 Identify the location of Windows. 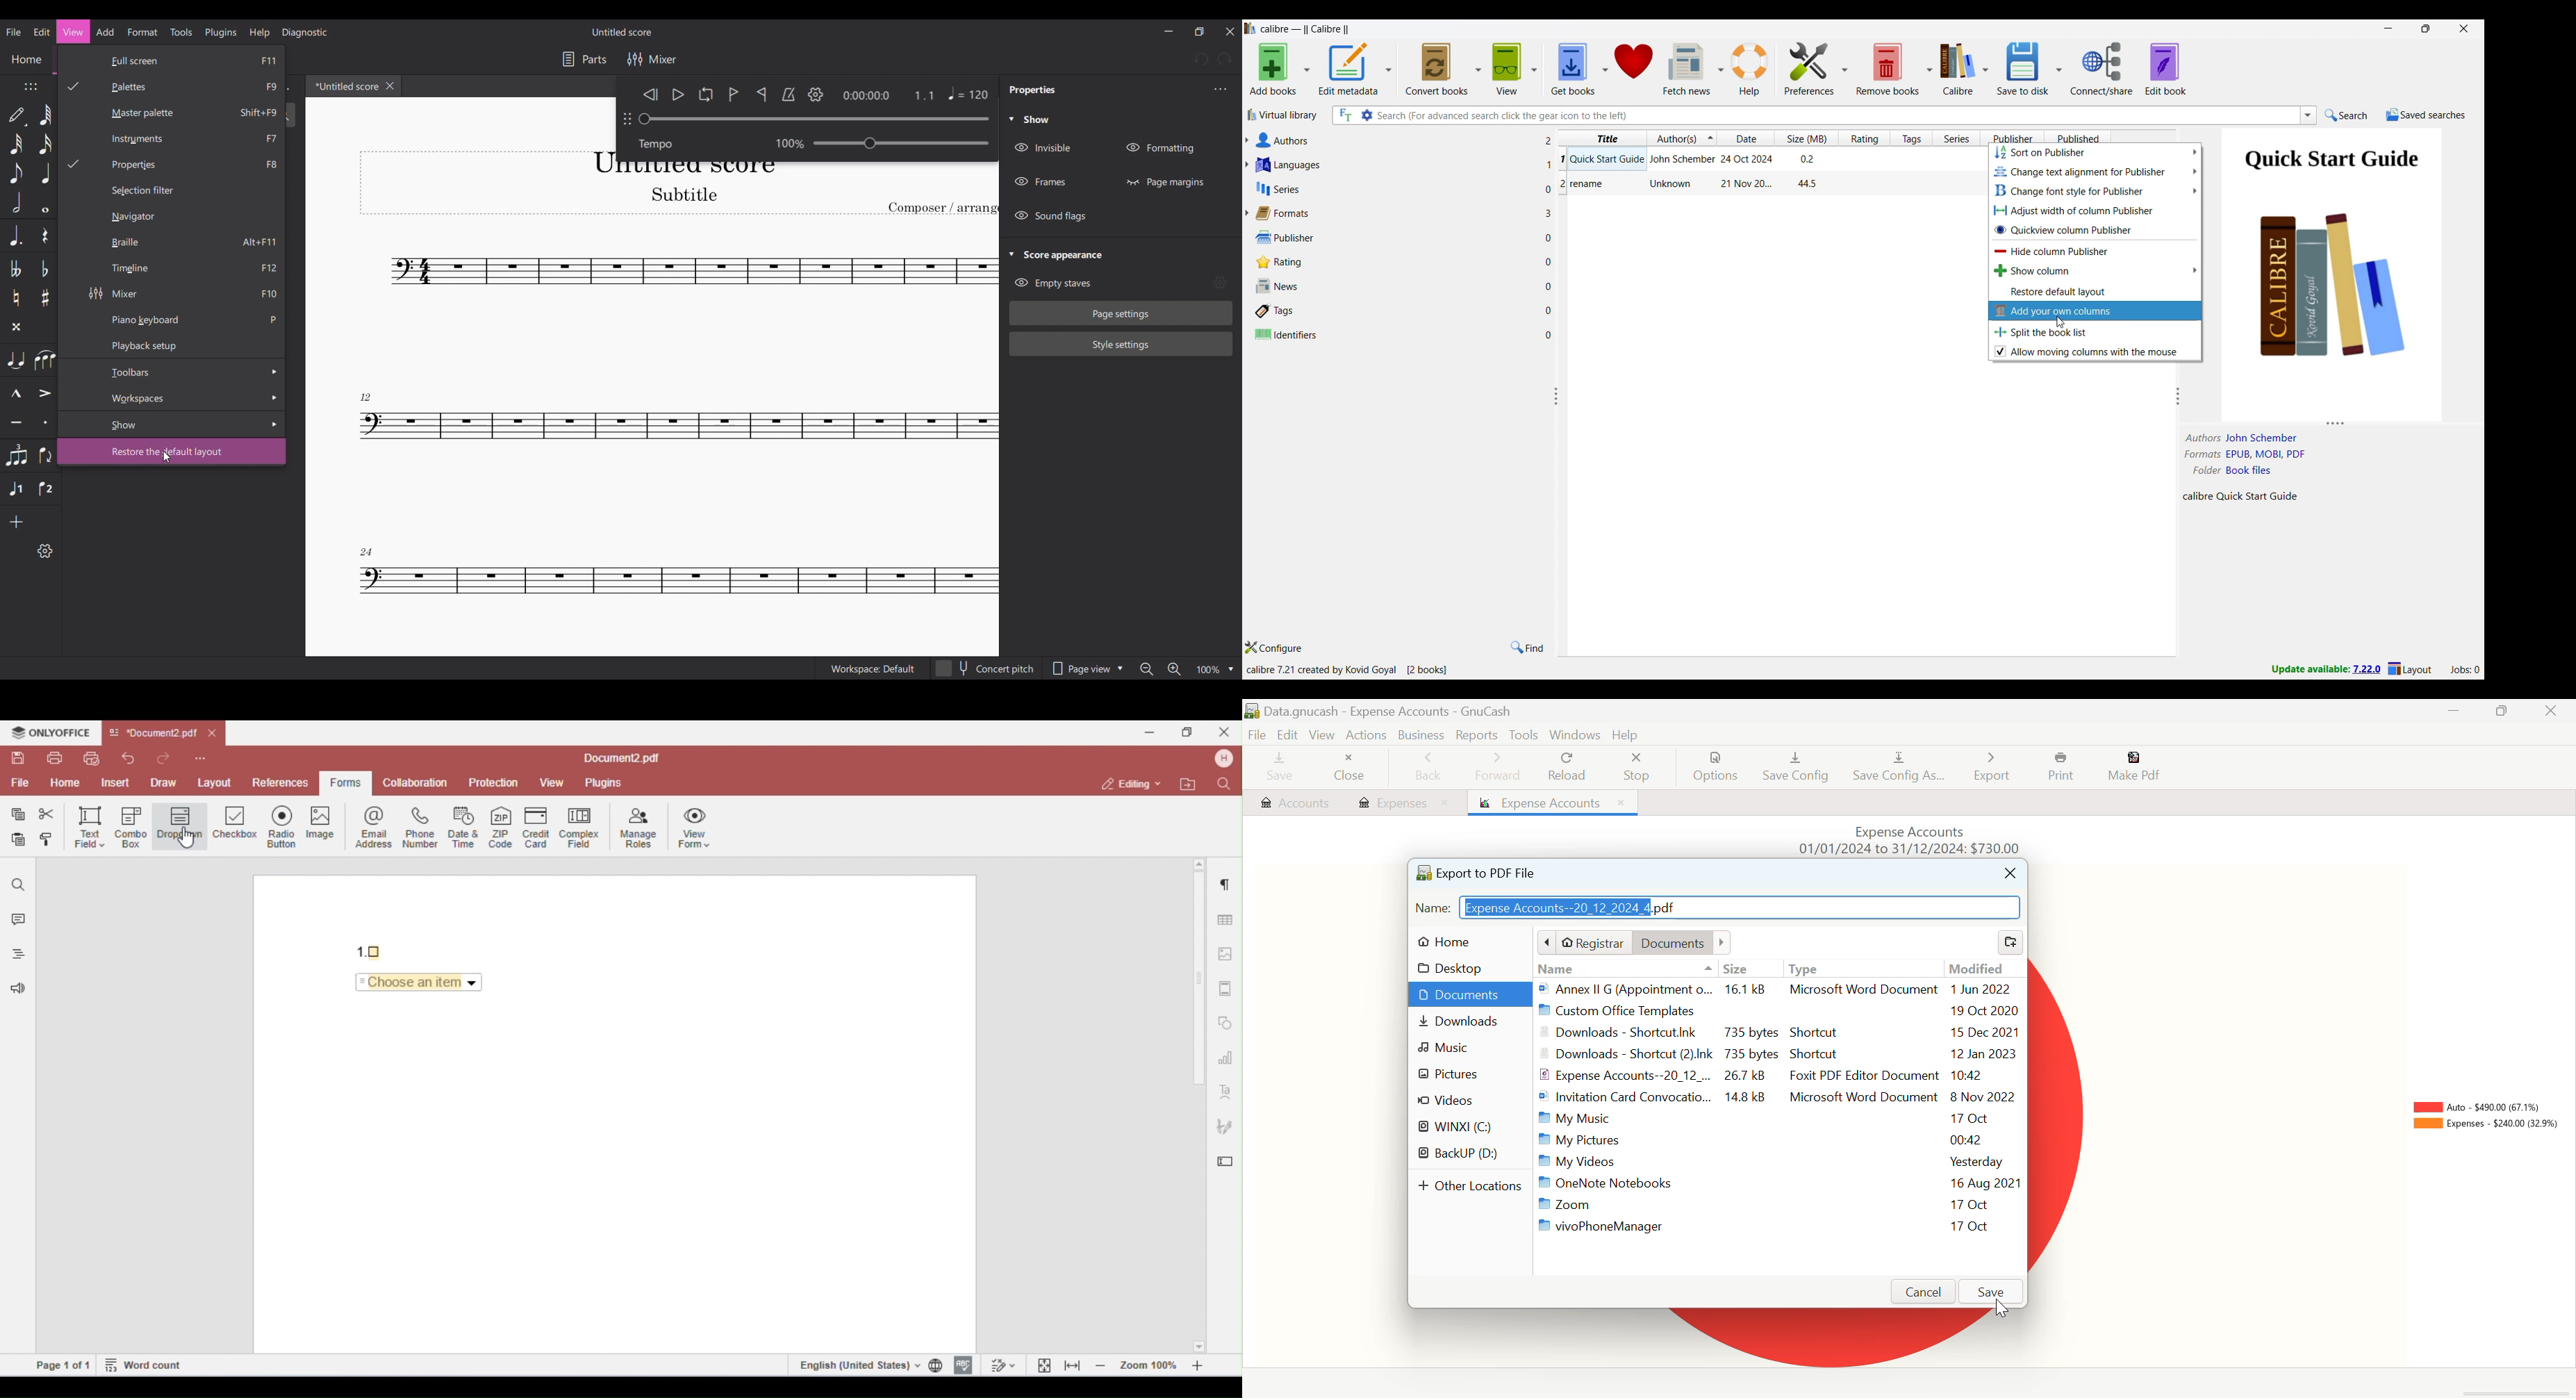
(1573, 734).